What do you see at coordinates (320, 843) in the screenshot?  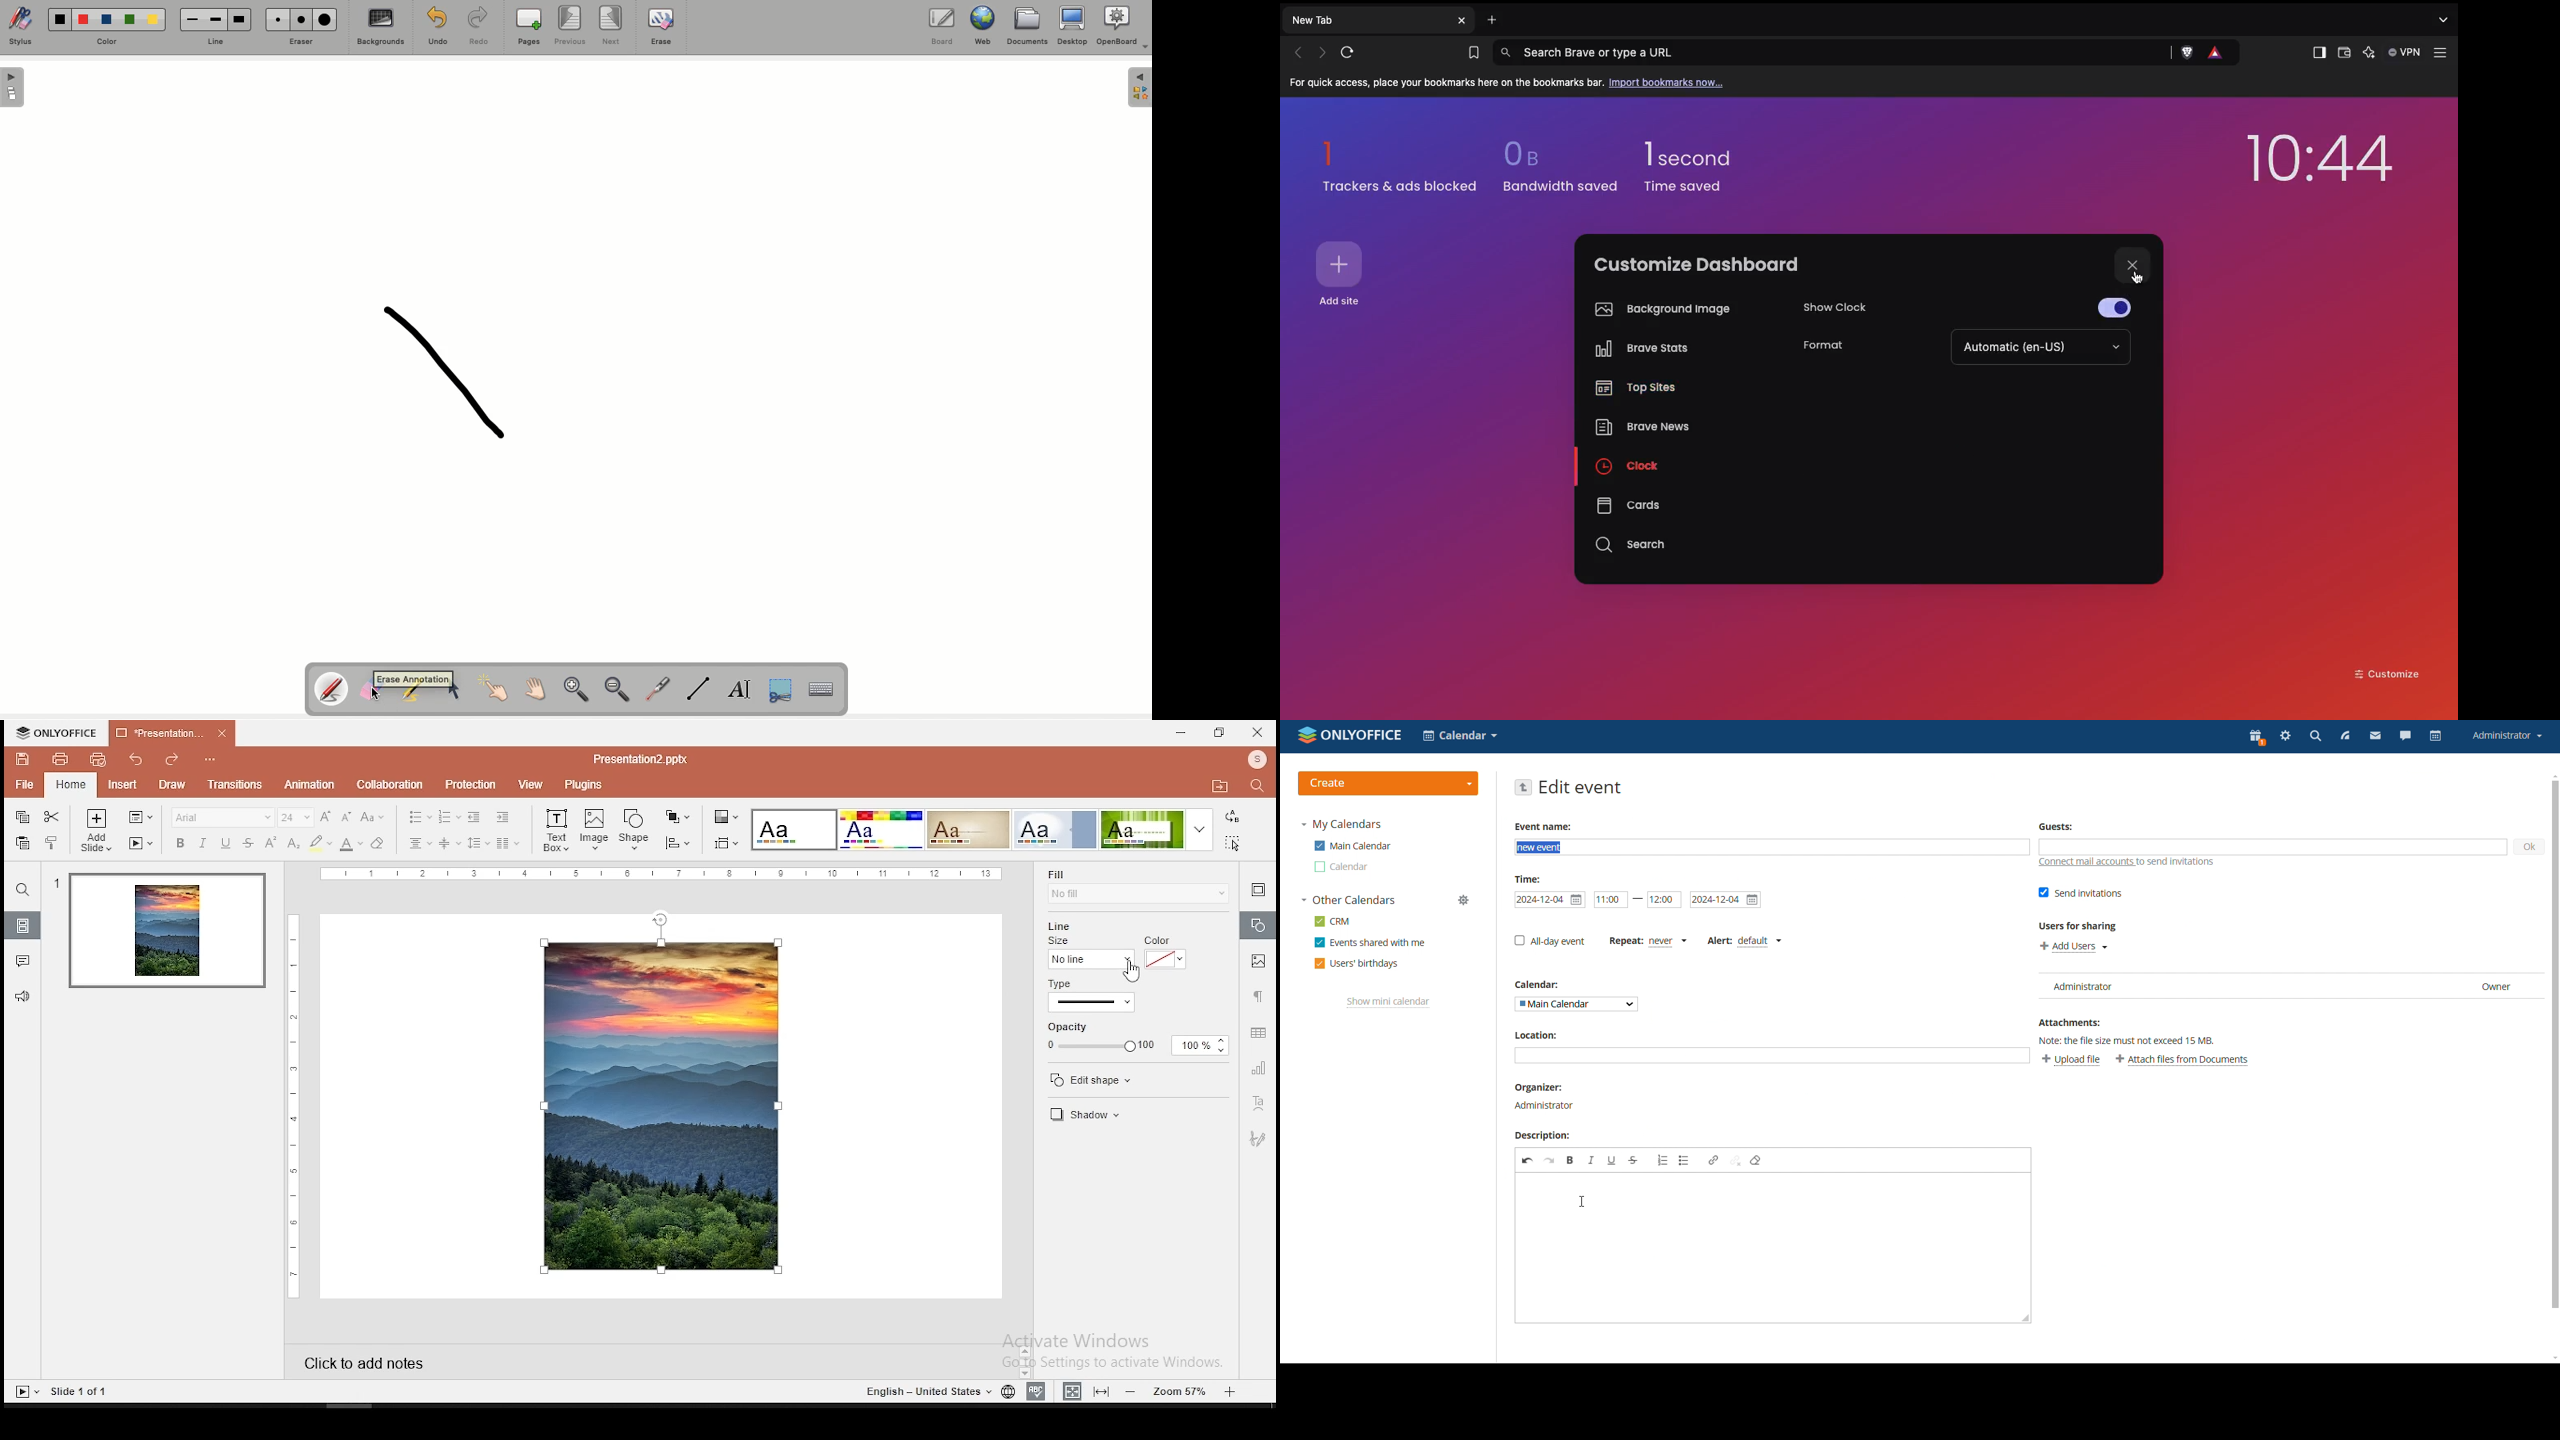 I see `highlight` at bounding box center [320, 843].